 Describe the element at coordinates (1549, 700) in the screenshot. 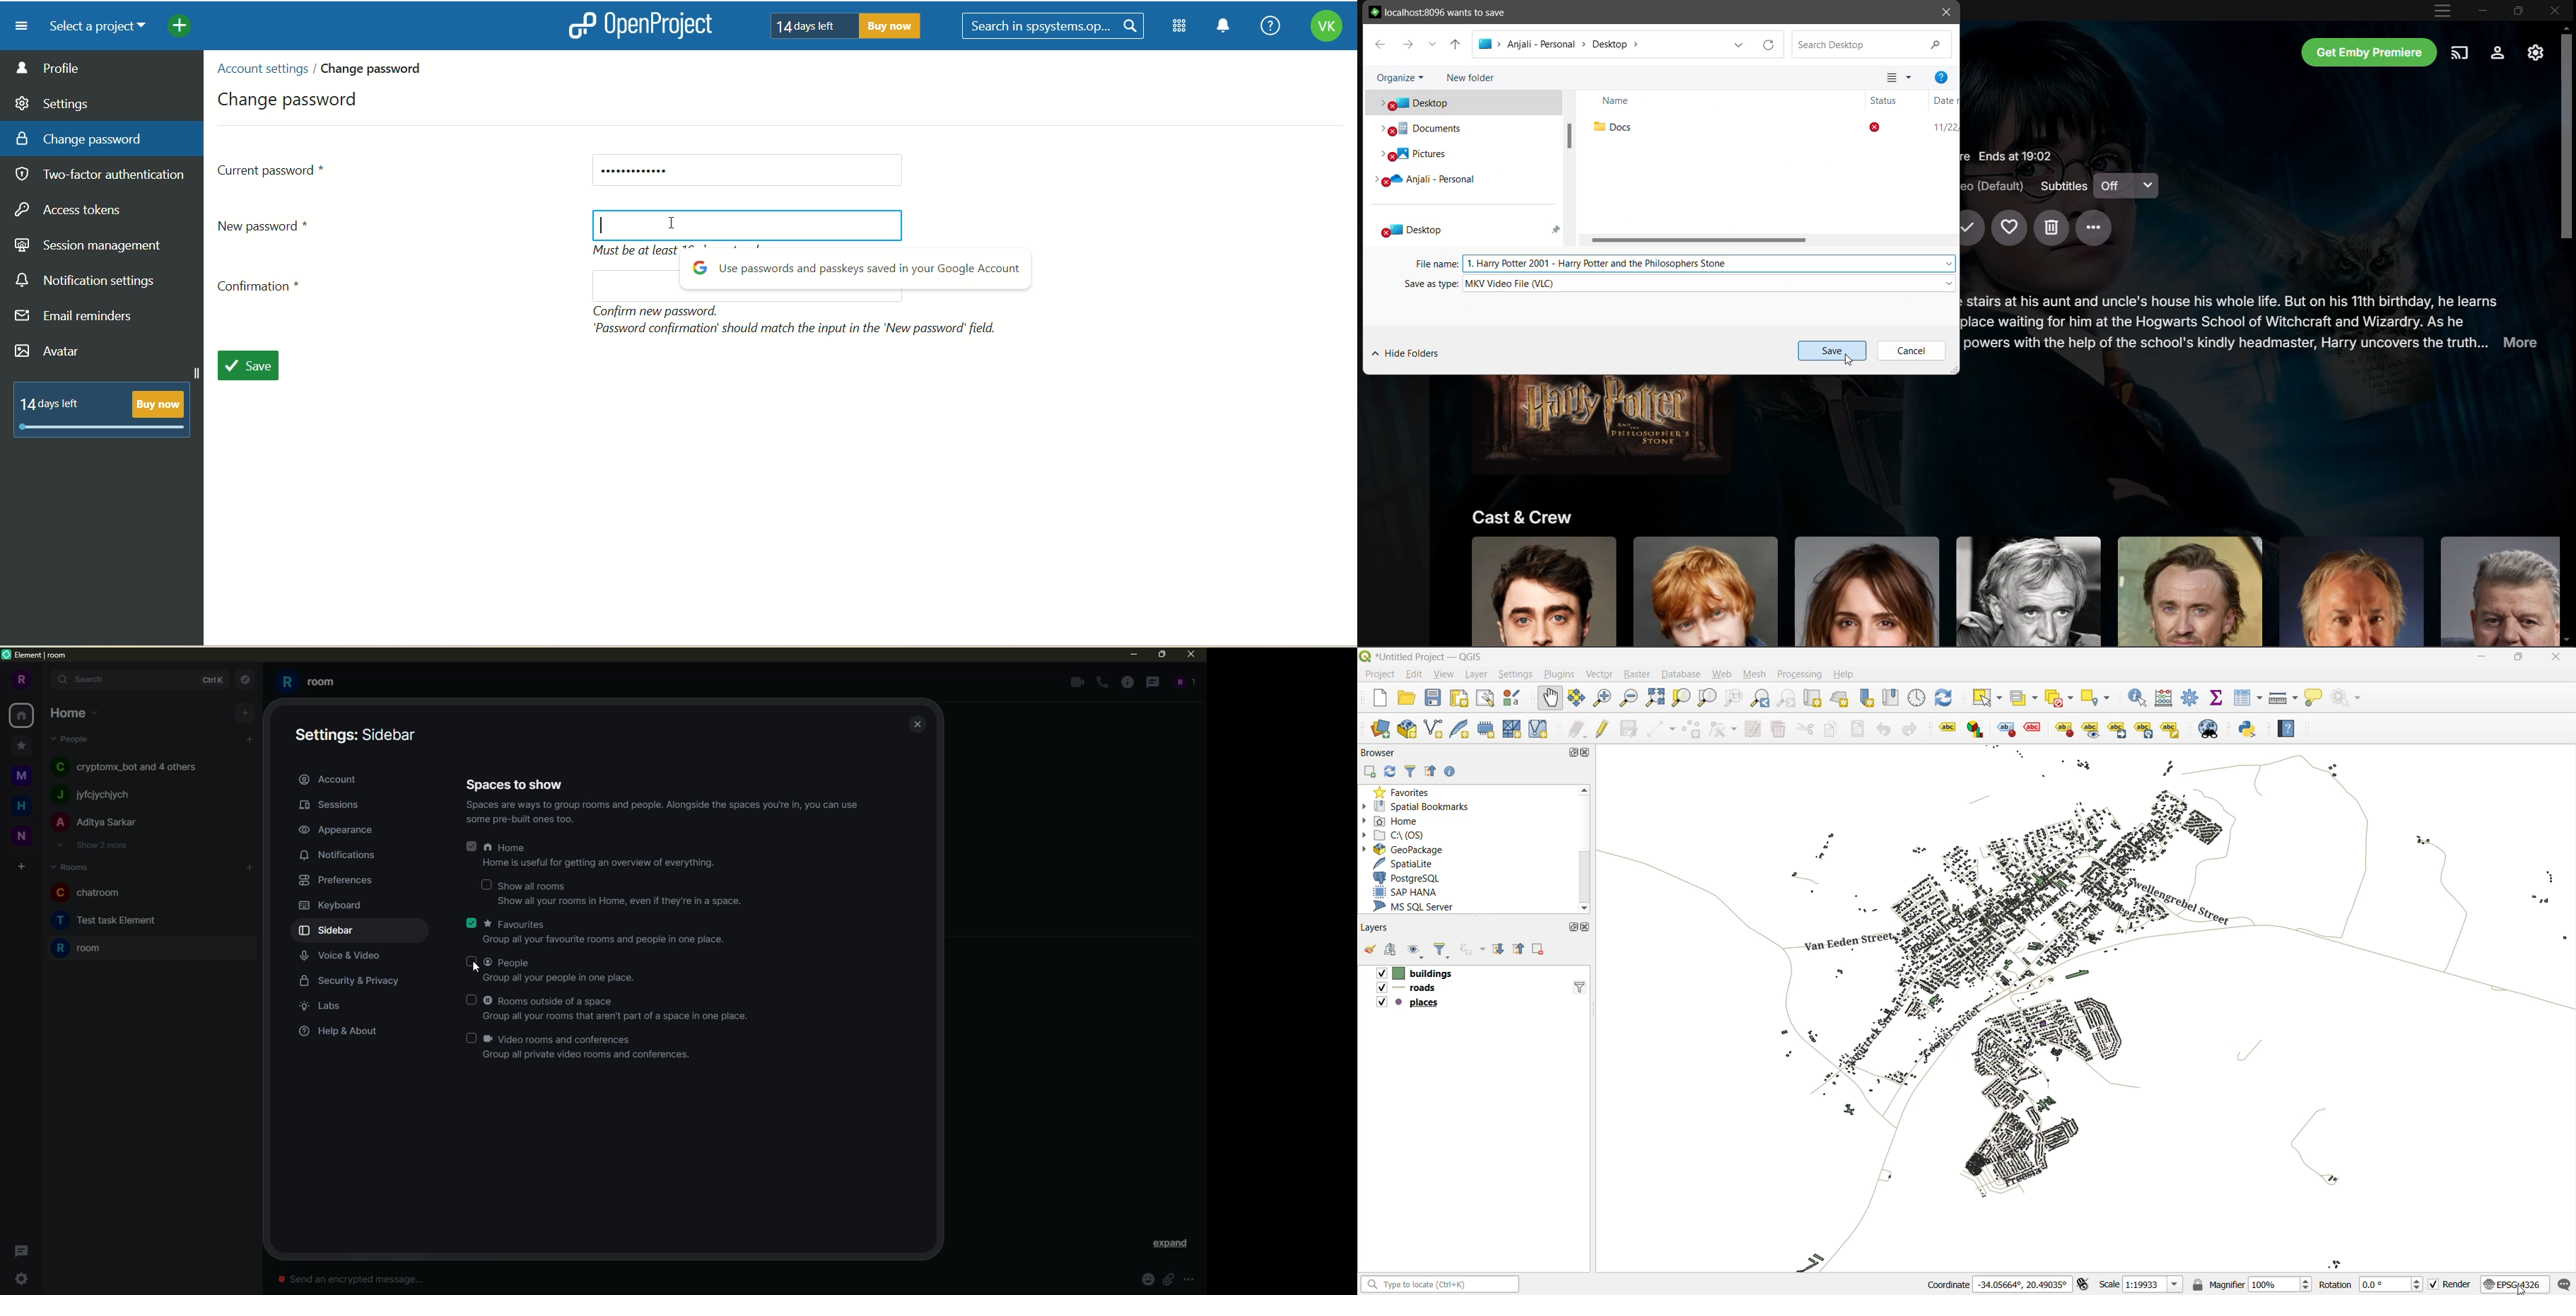

I see `pan map` at that location.